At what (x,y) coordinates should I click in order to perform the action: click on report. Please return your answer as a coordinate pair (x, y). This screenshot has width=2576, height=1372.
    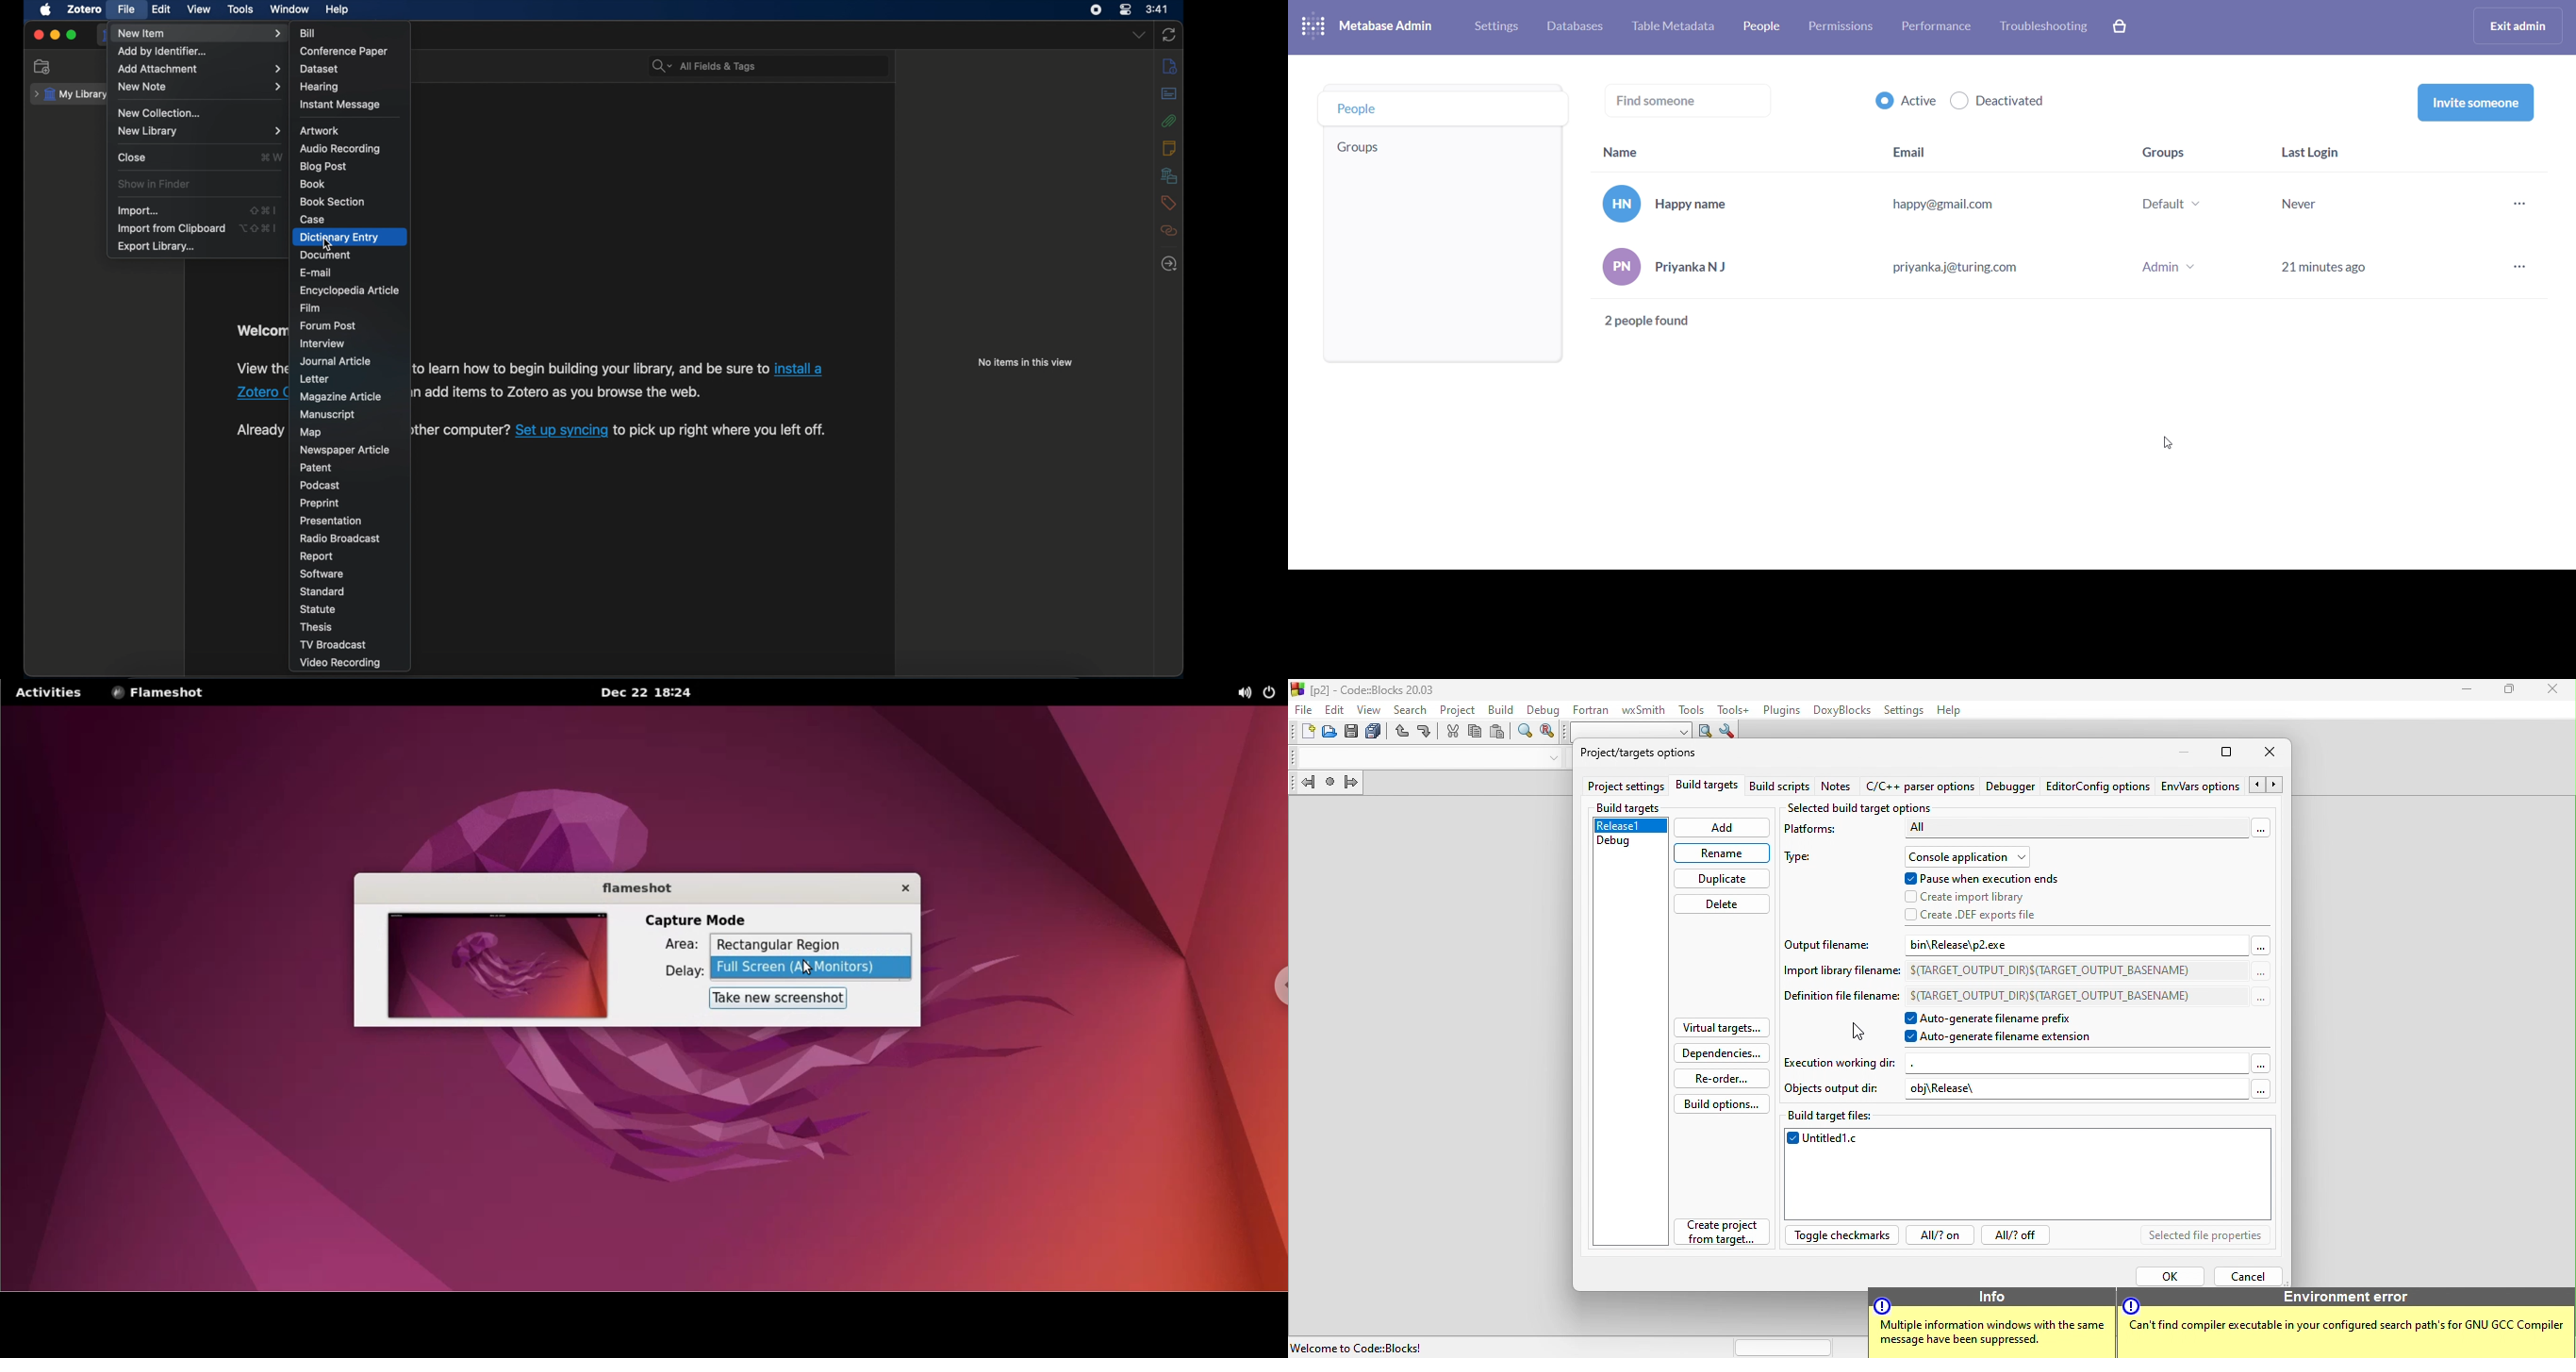
    Looking at the image, I should click on (316, 557).